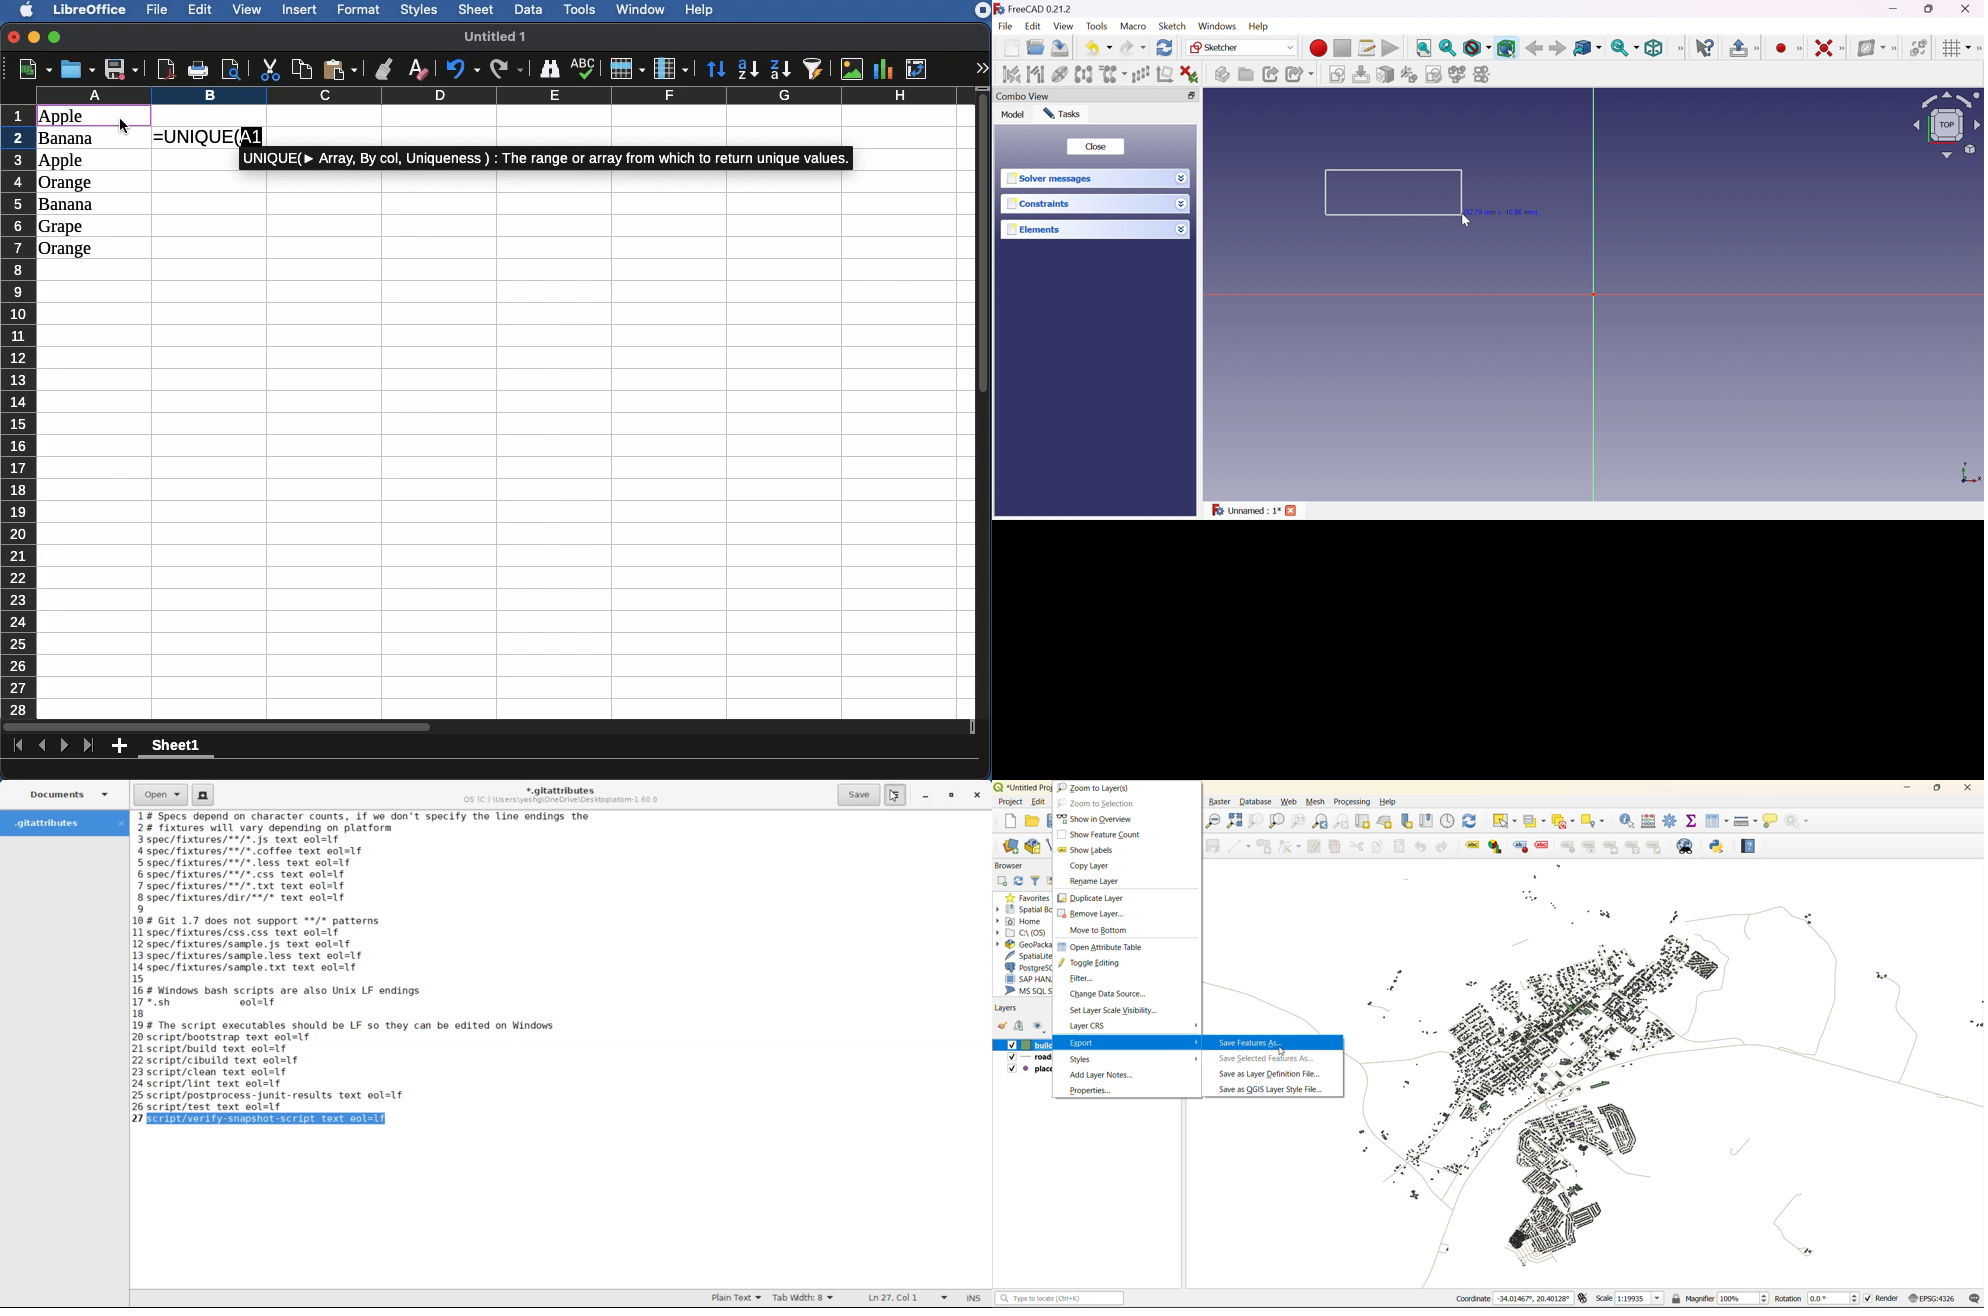 The image size is (1988, 1316). Describe the element at coordinates (1745, 822) in the screenshot. I see `measure line` at that location.